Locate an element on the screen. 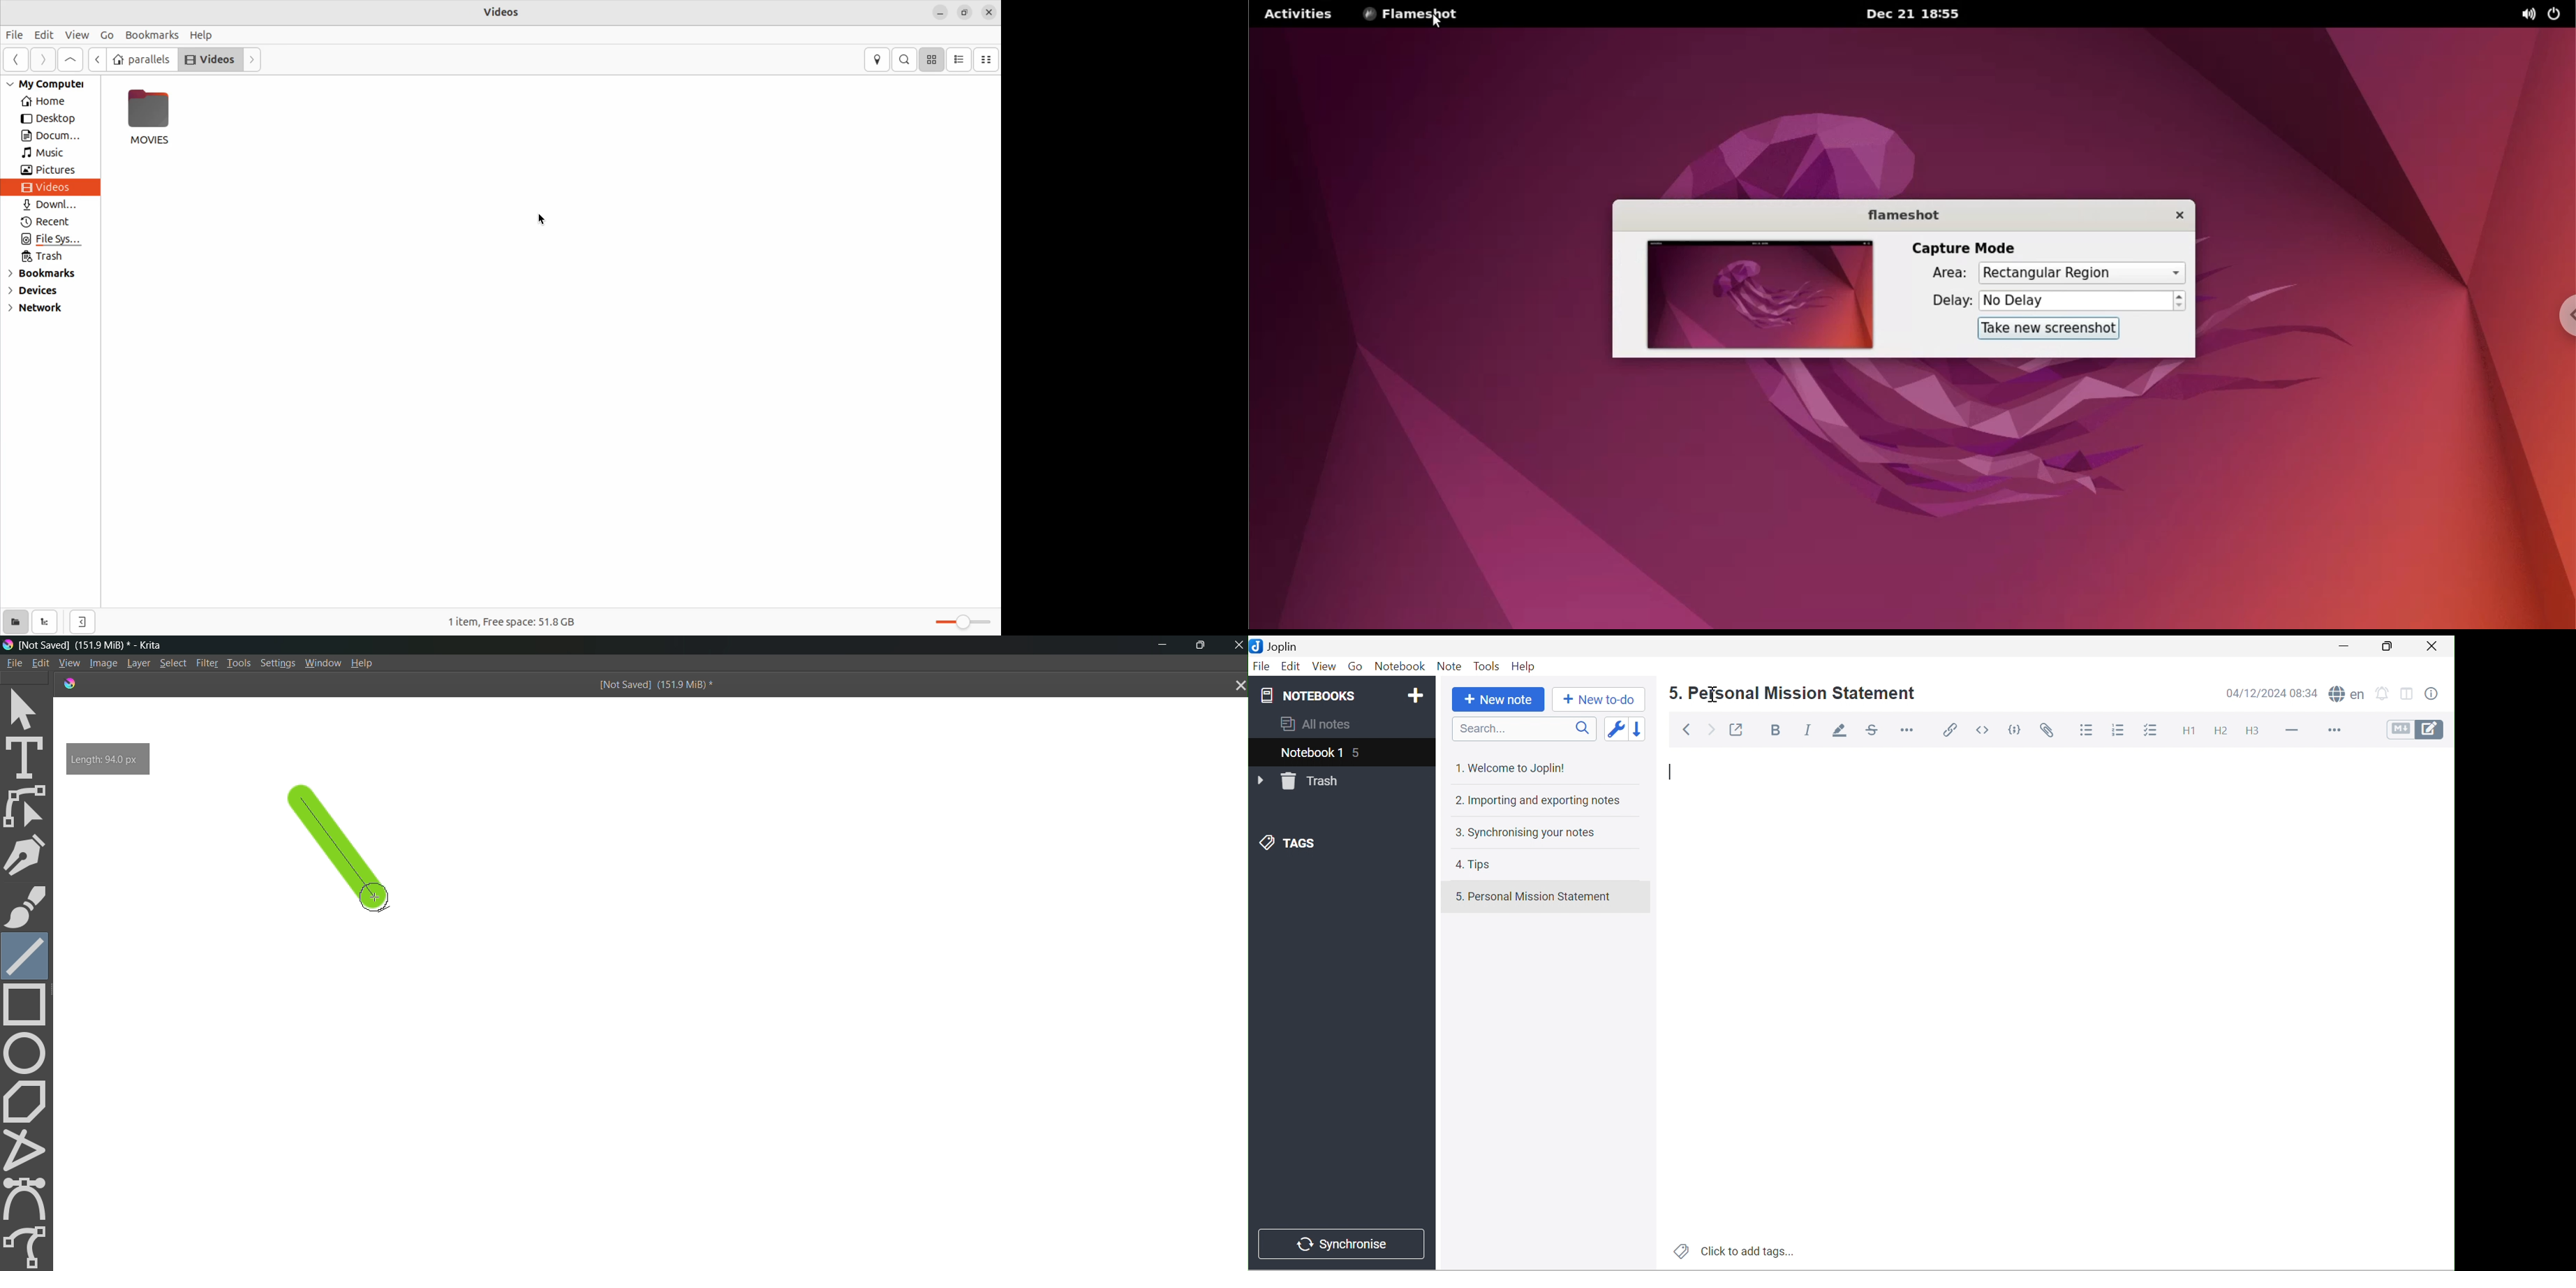  Toggle external editing is located at coordinates (1736, 729).